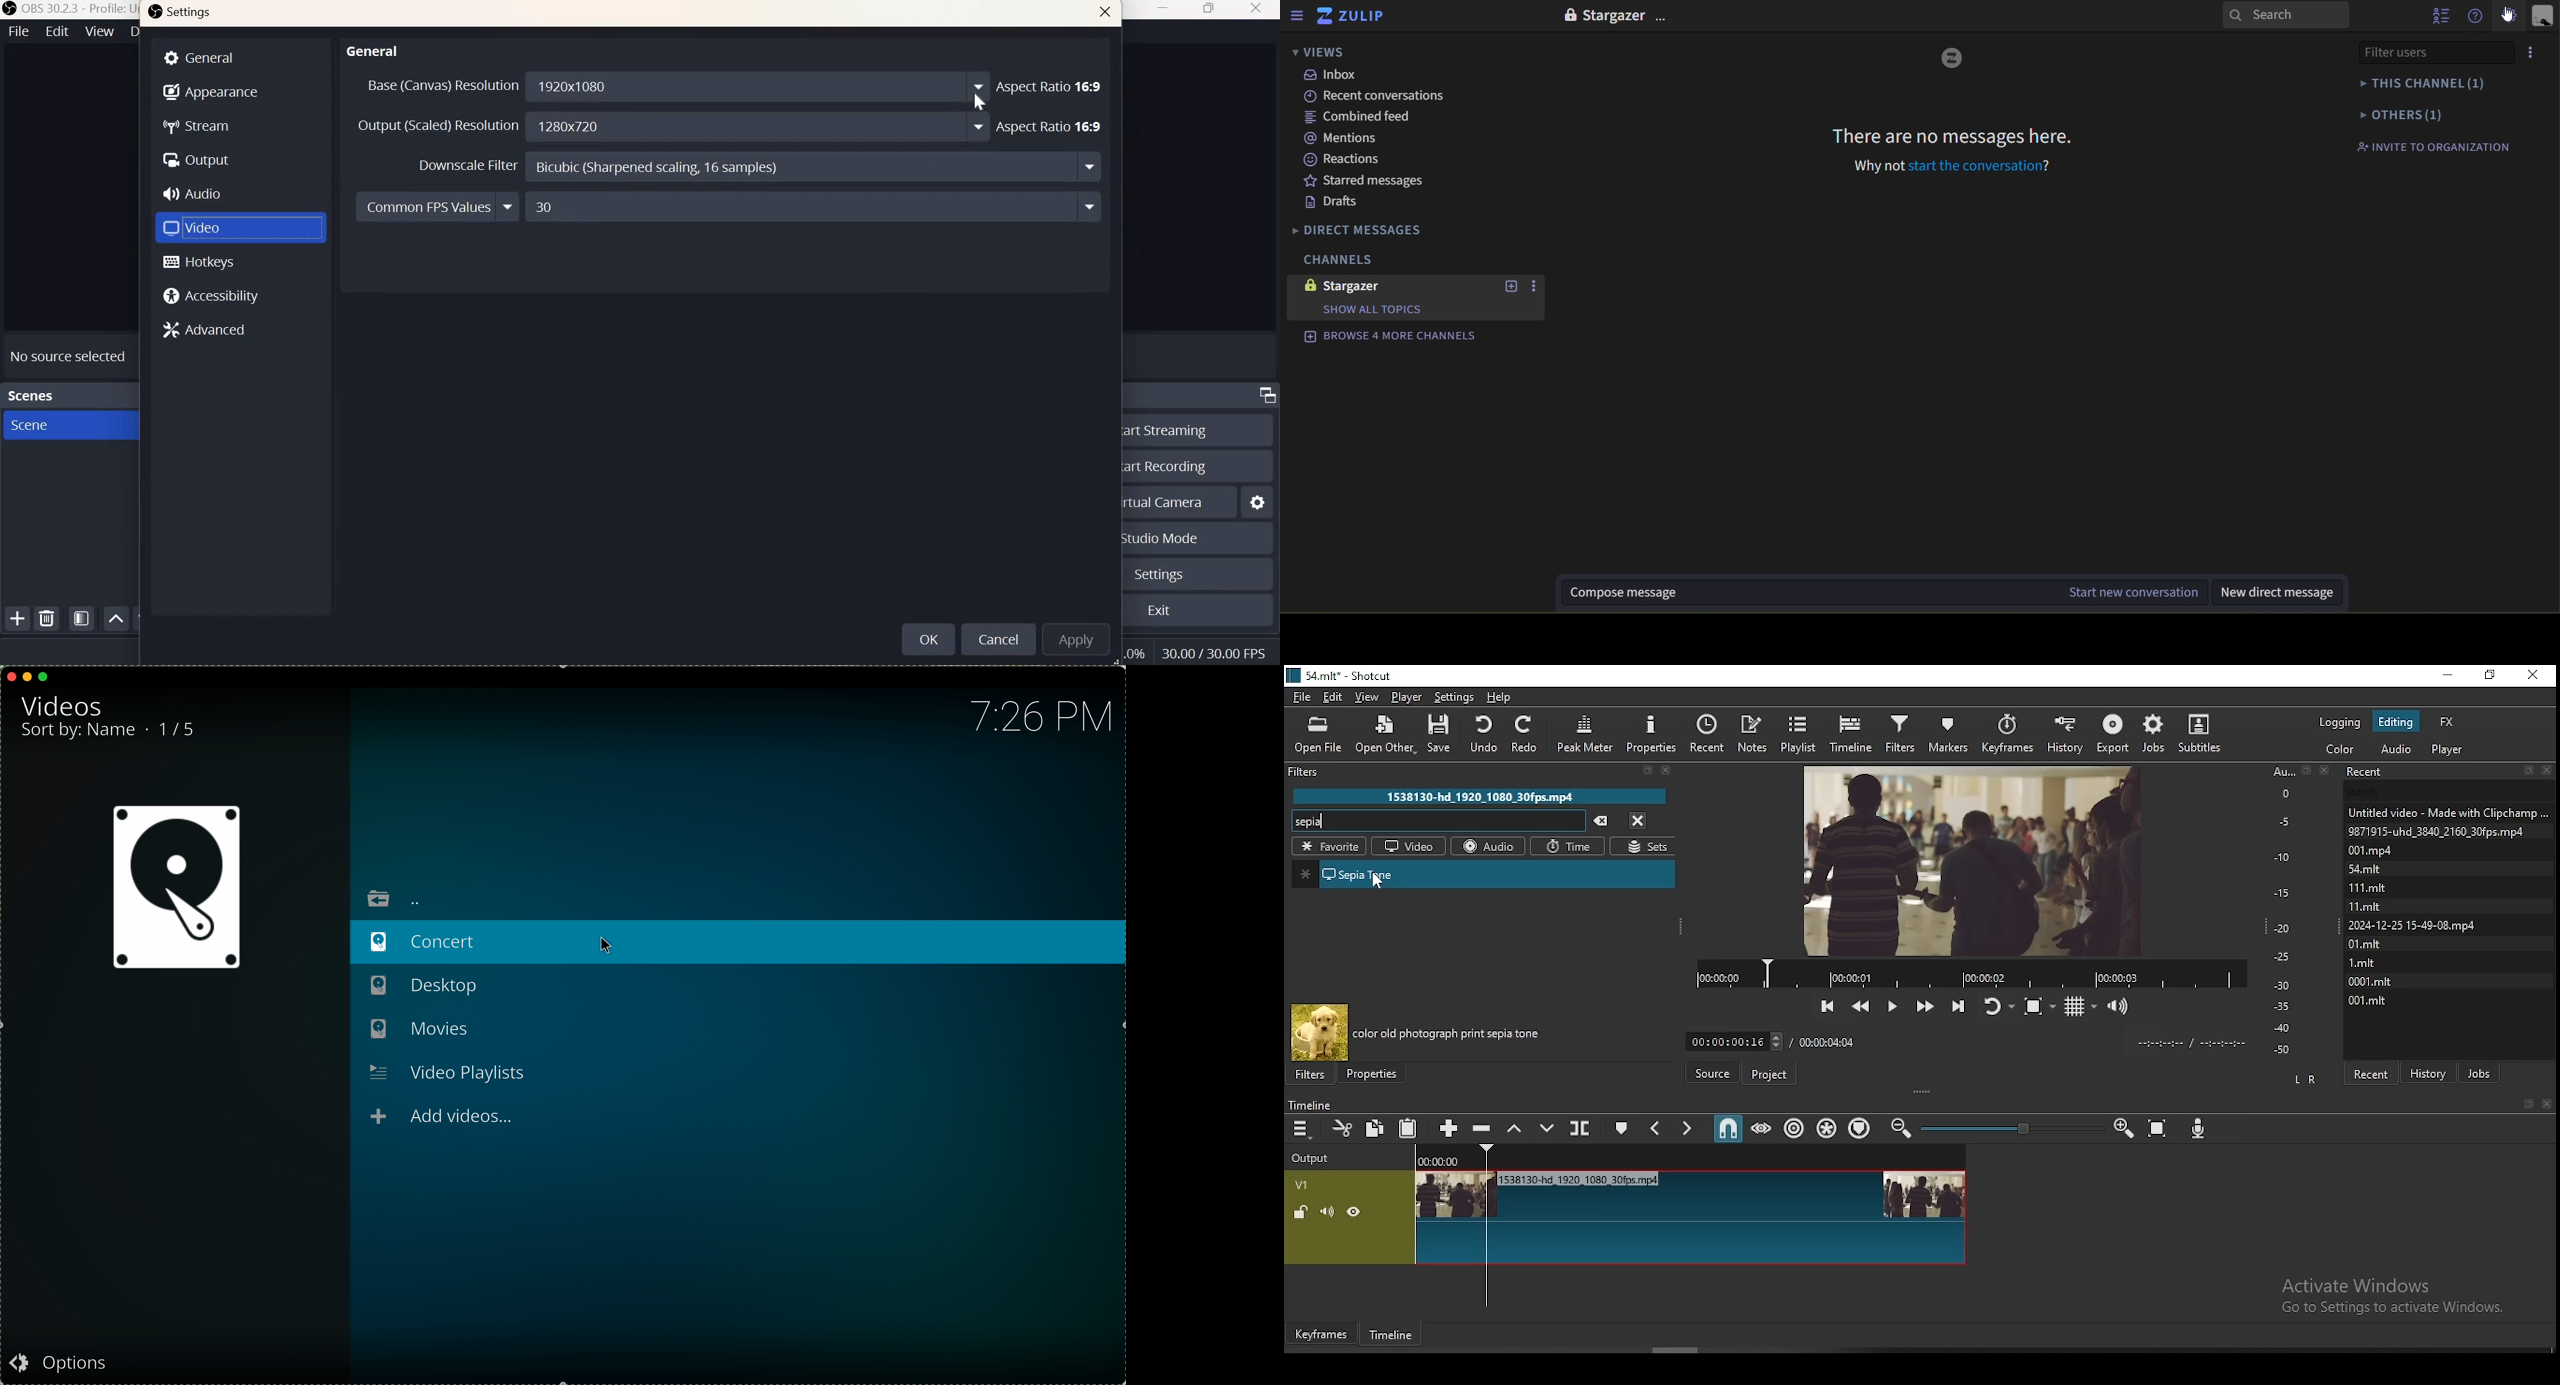 Image resolution: width=2576 pixels, height=1400 pixels. I want to click on playlist, so click(1801, 732).